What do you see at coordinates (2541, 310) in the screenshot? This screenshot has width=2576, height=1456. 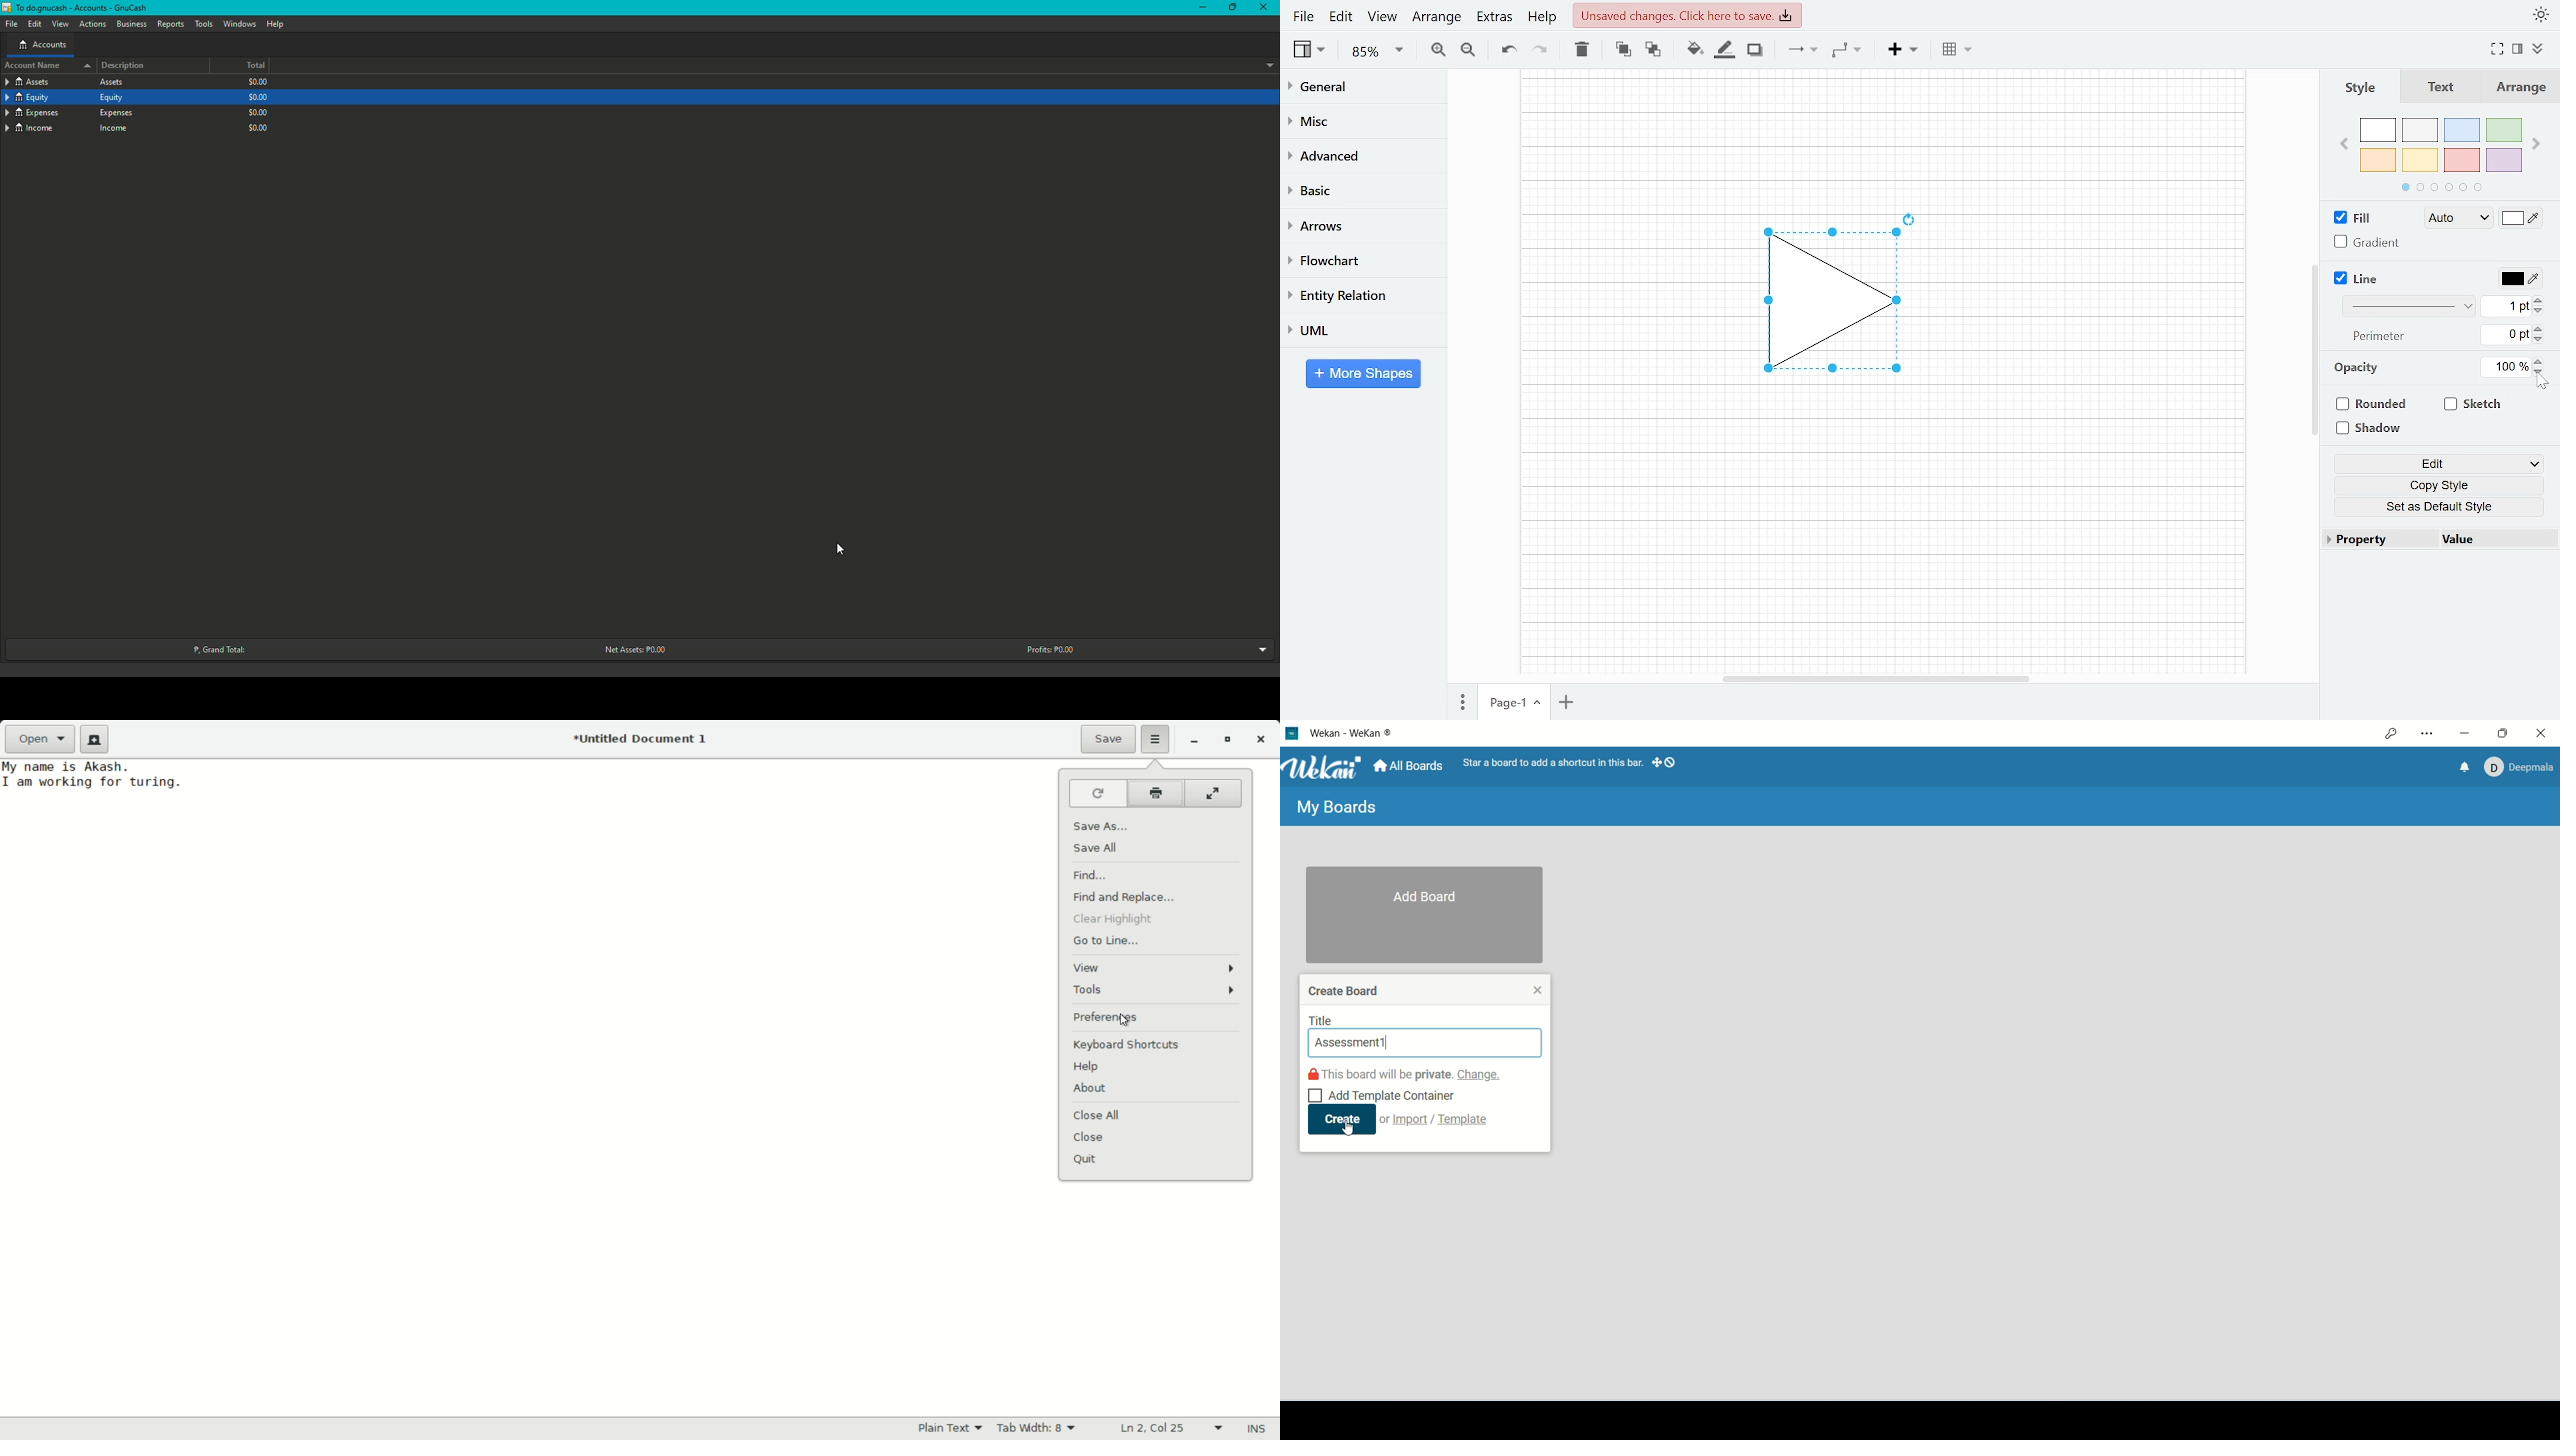 I see `Decrease line width` at bounding box center [2541, 310].